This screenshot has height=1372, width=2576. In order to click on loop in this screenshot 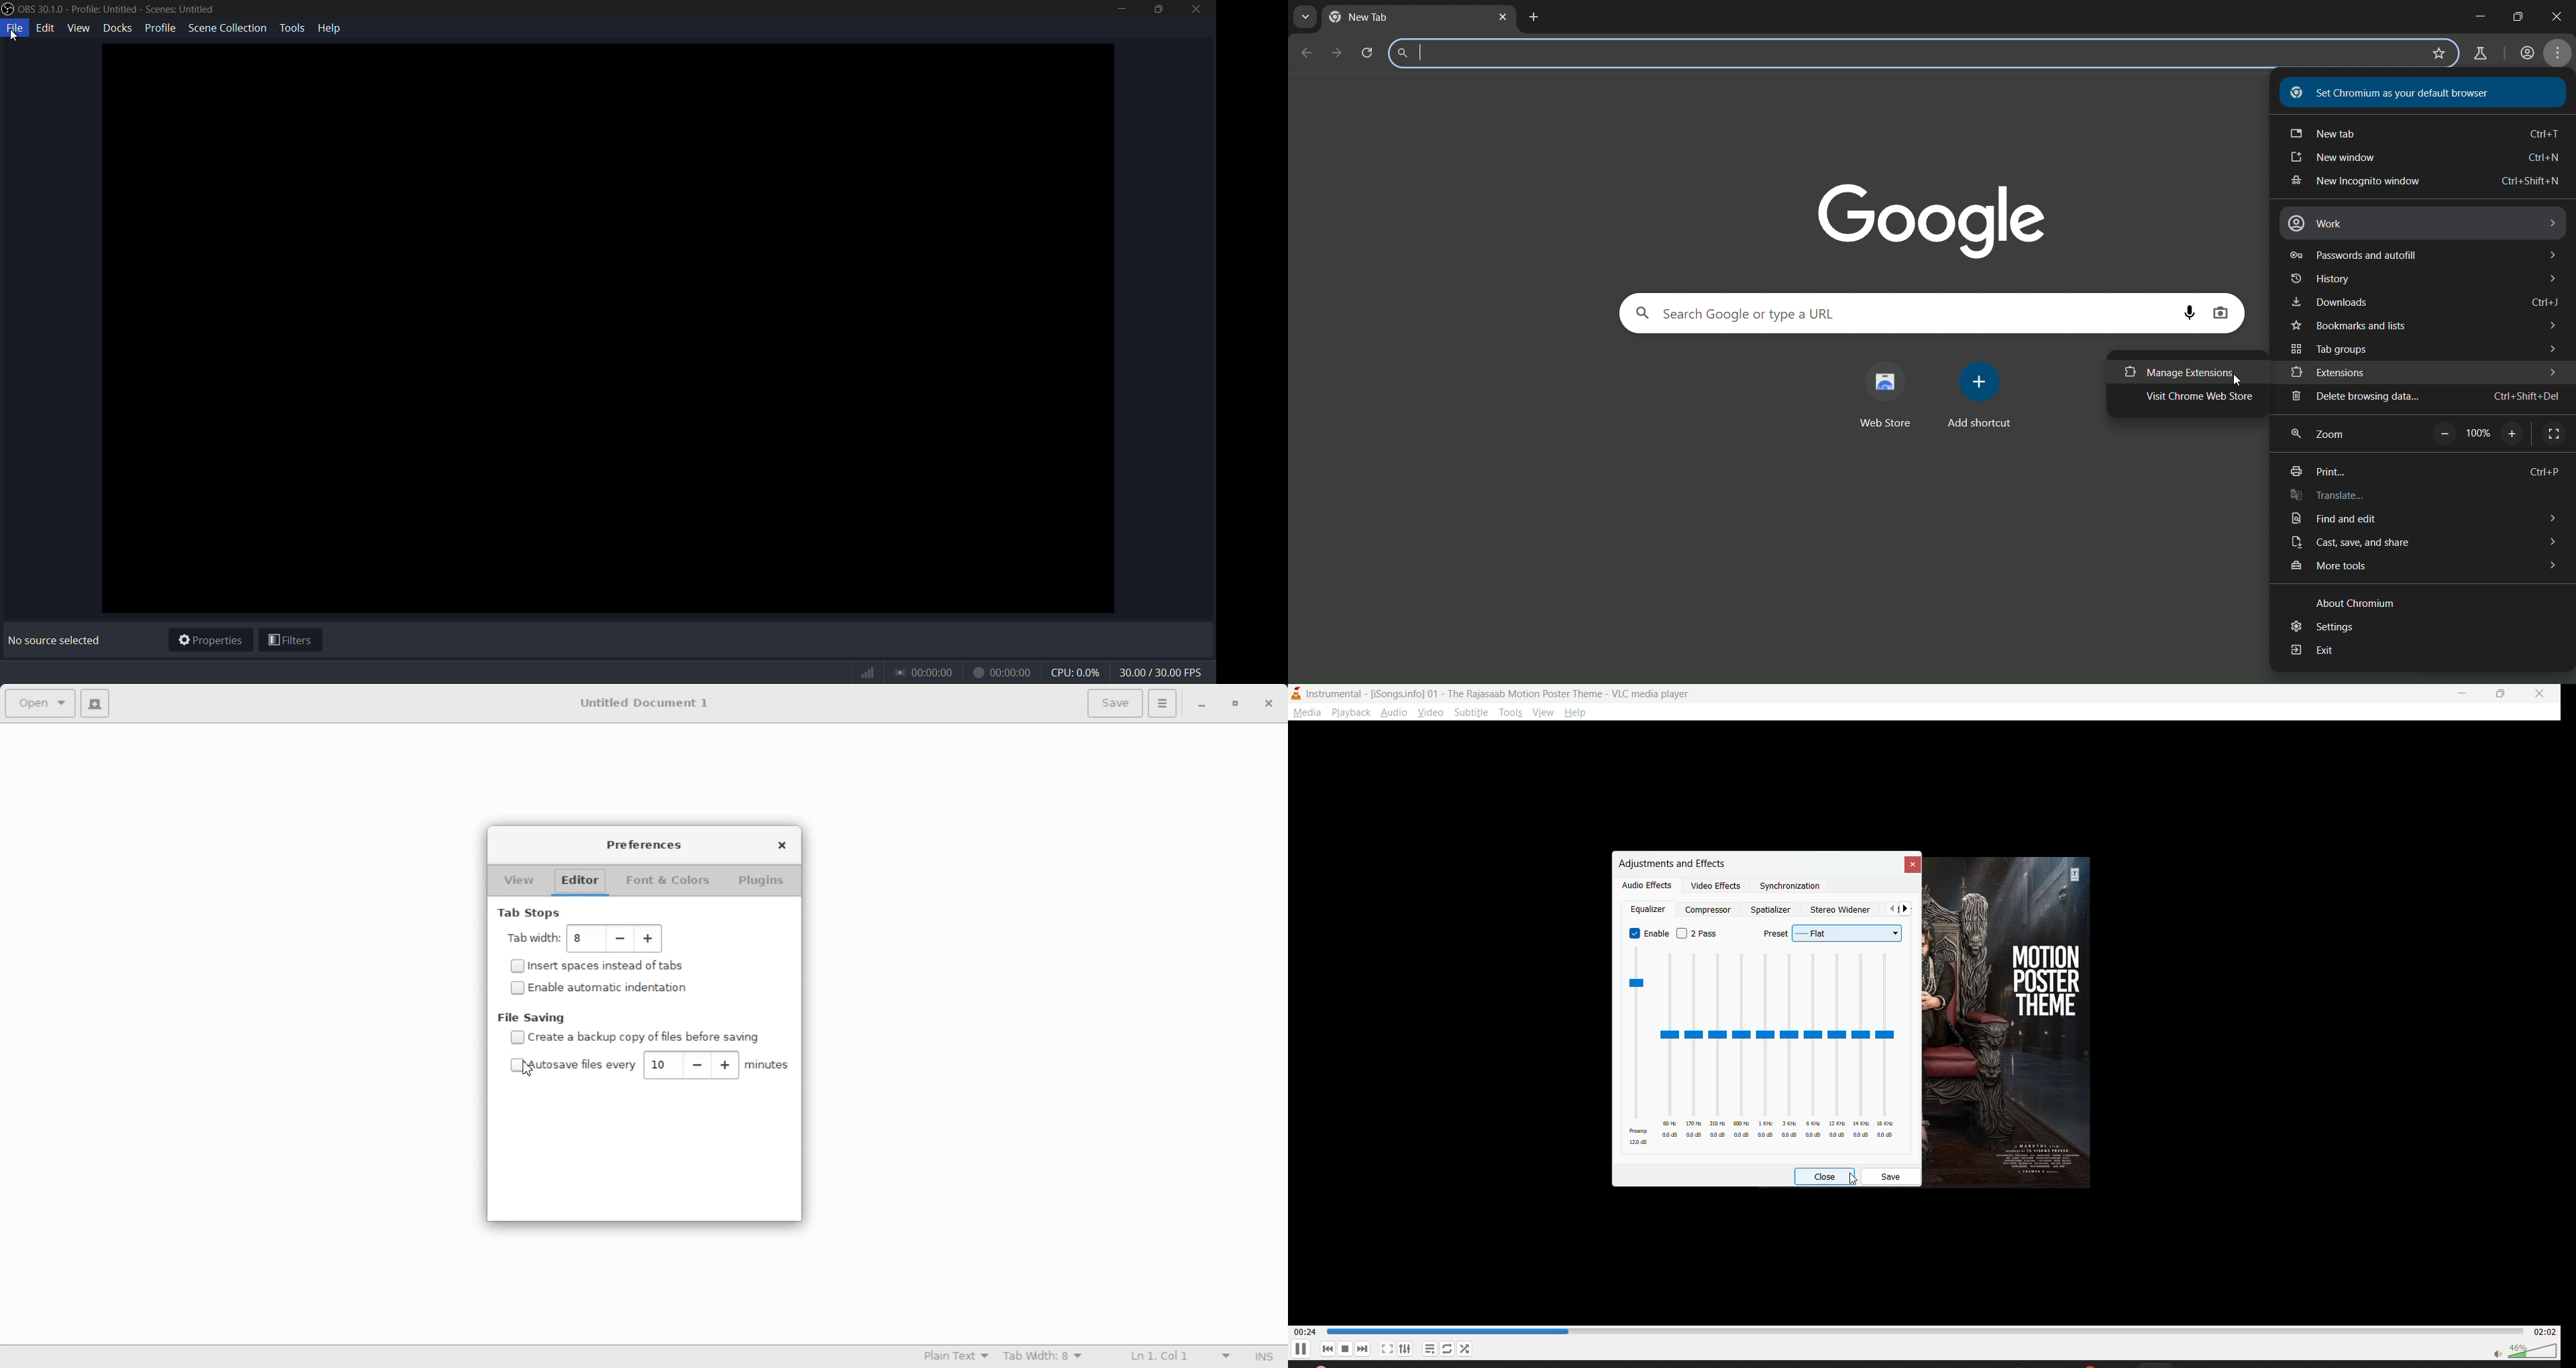, I will do `click(1448, 1347)`.